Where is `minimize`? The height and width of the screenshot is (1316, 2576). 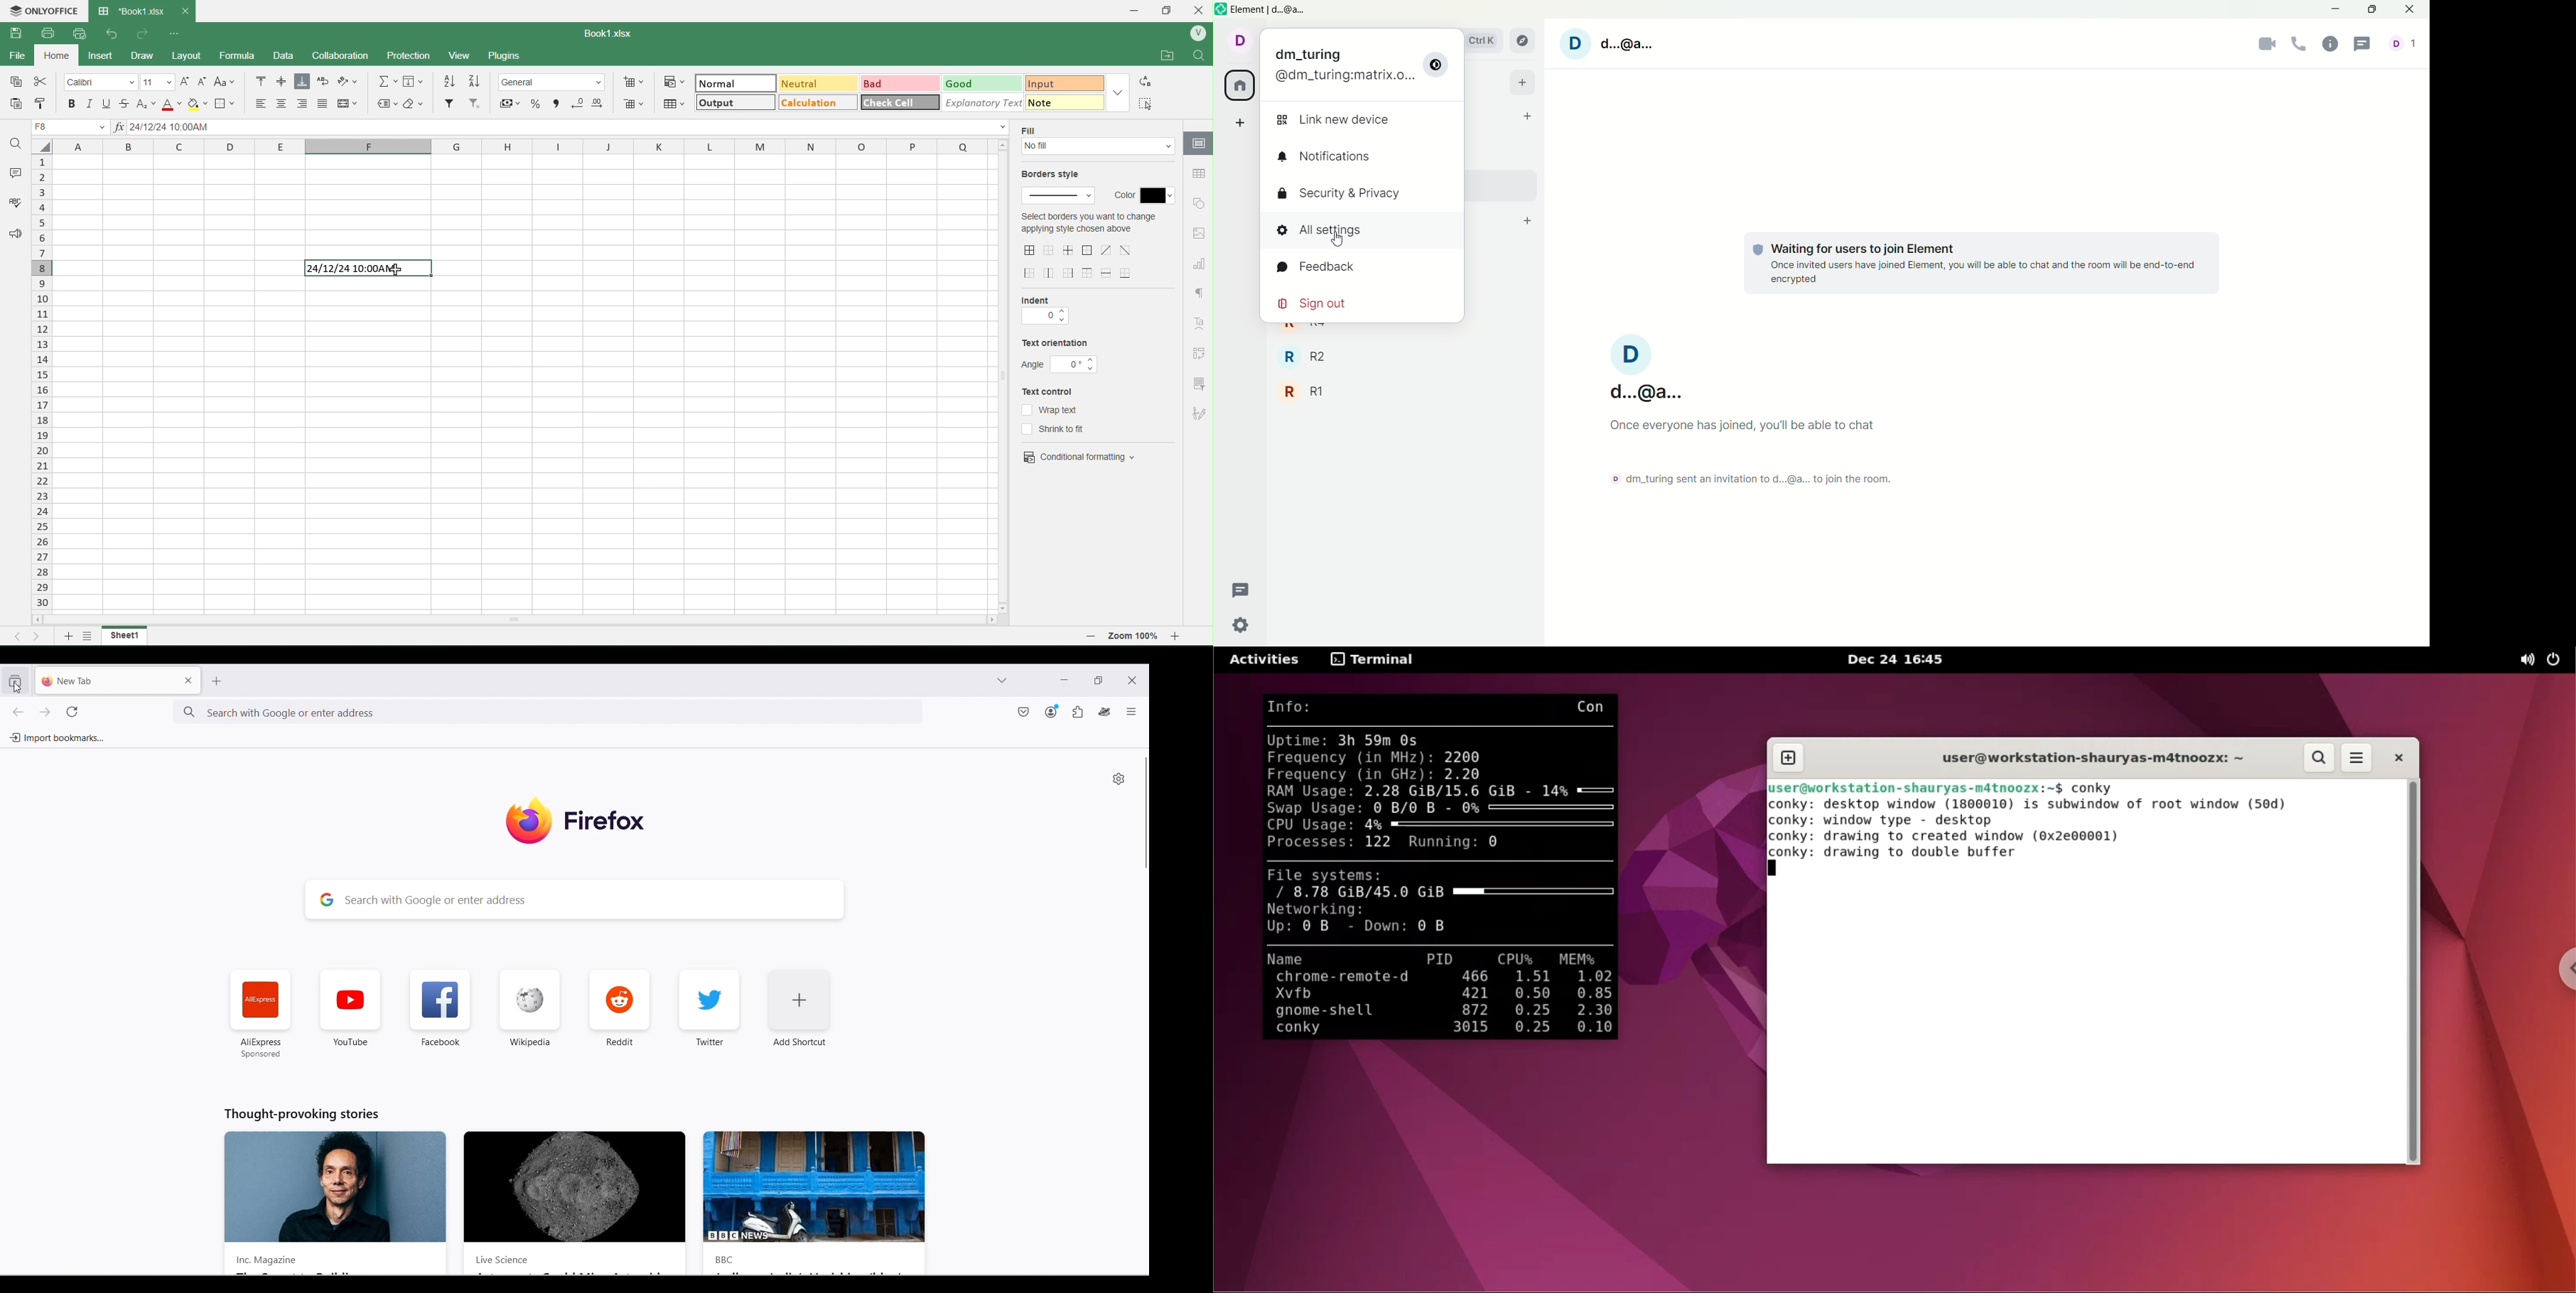
minimize is located at coordinates (1135, 10).